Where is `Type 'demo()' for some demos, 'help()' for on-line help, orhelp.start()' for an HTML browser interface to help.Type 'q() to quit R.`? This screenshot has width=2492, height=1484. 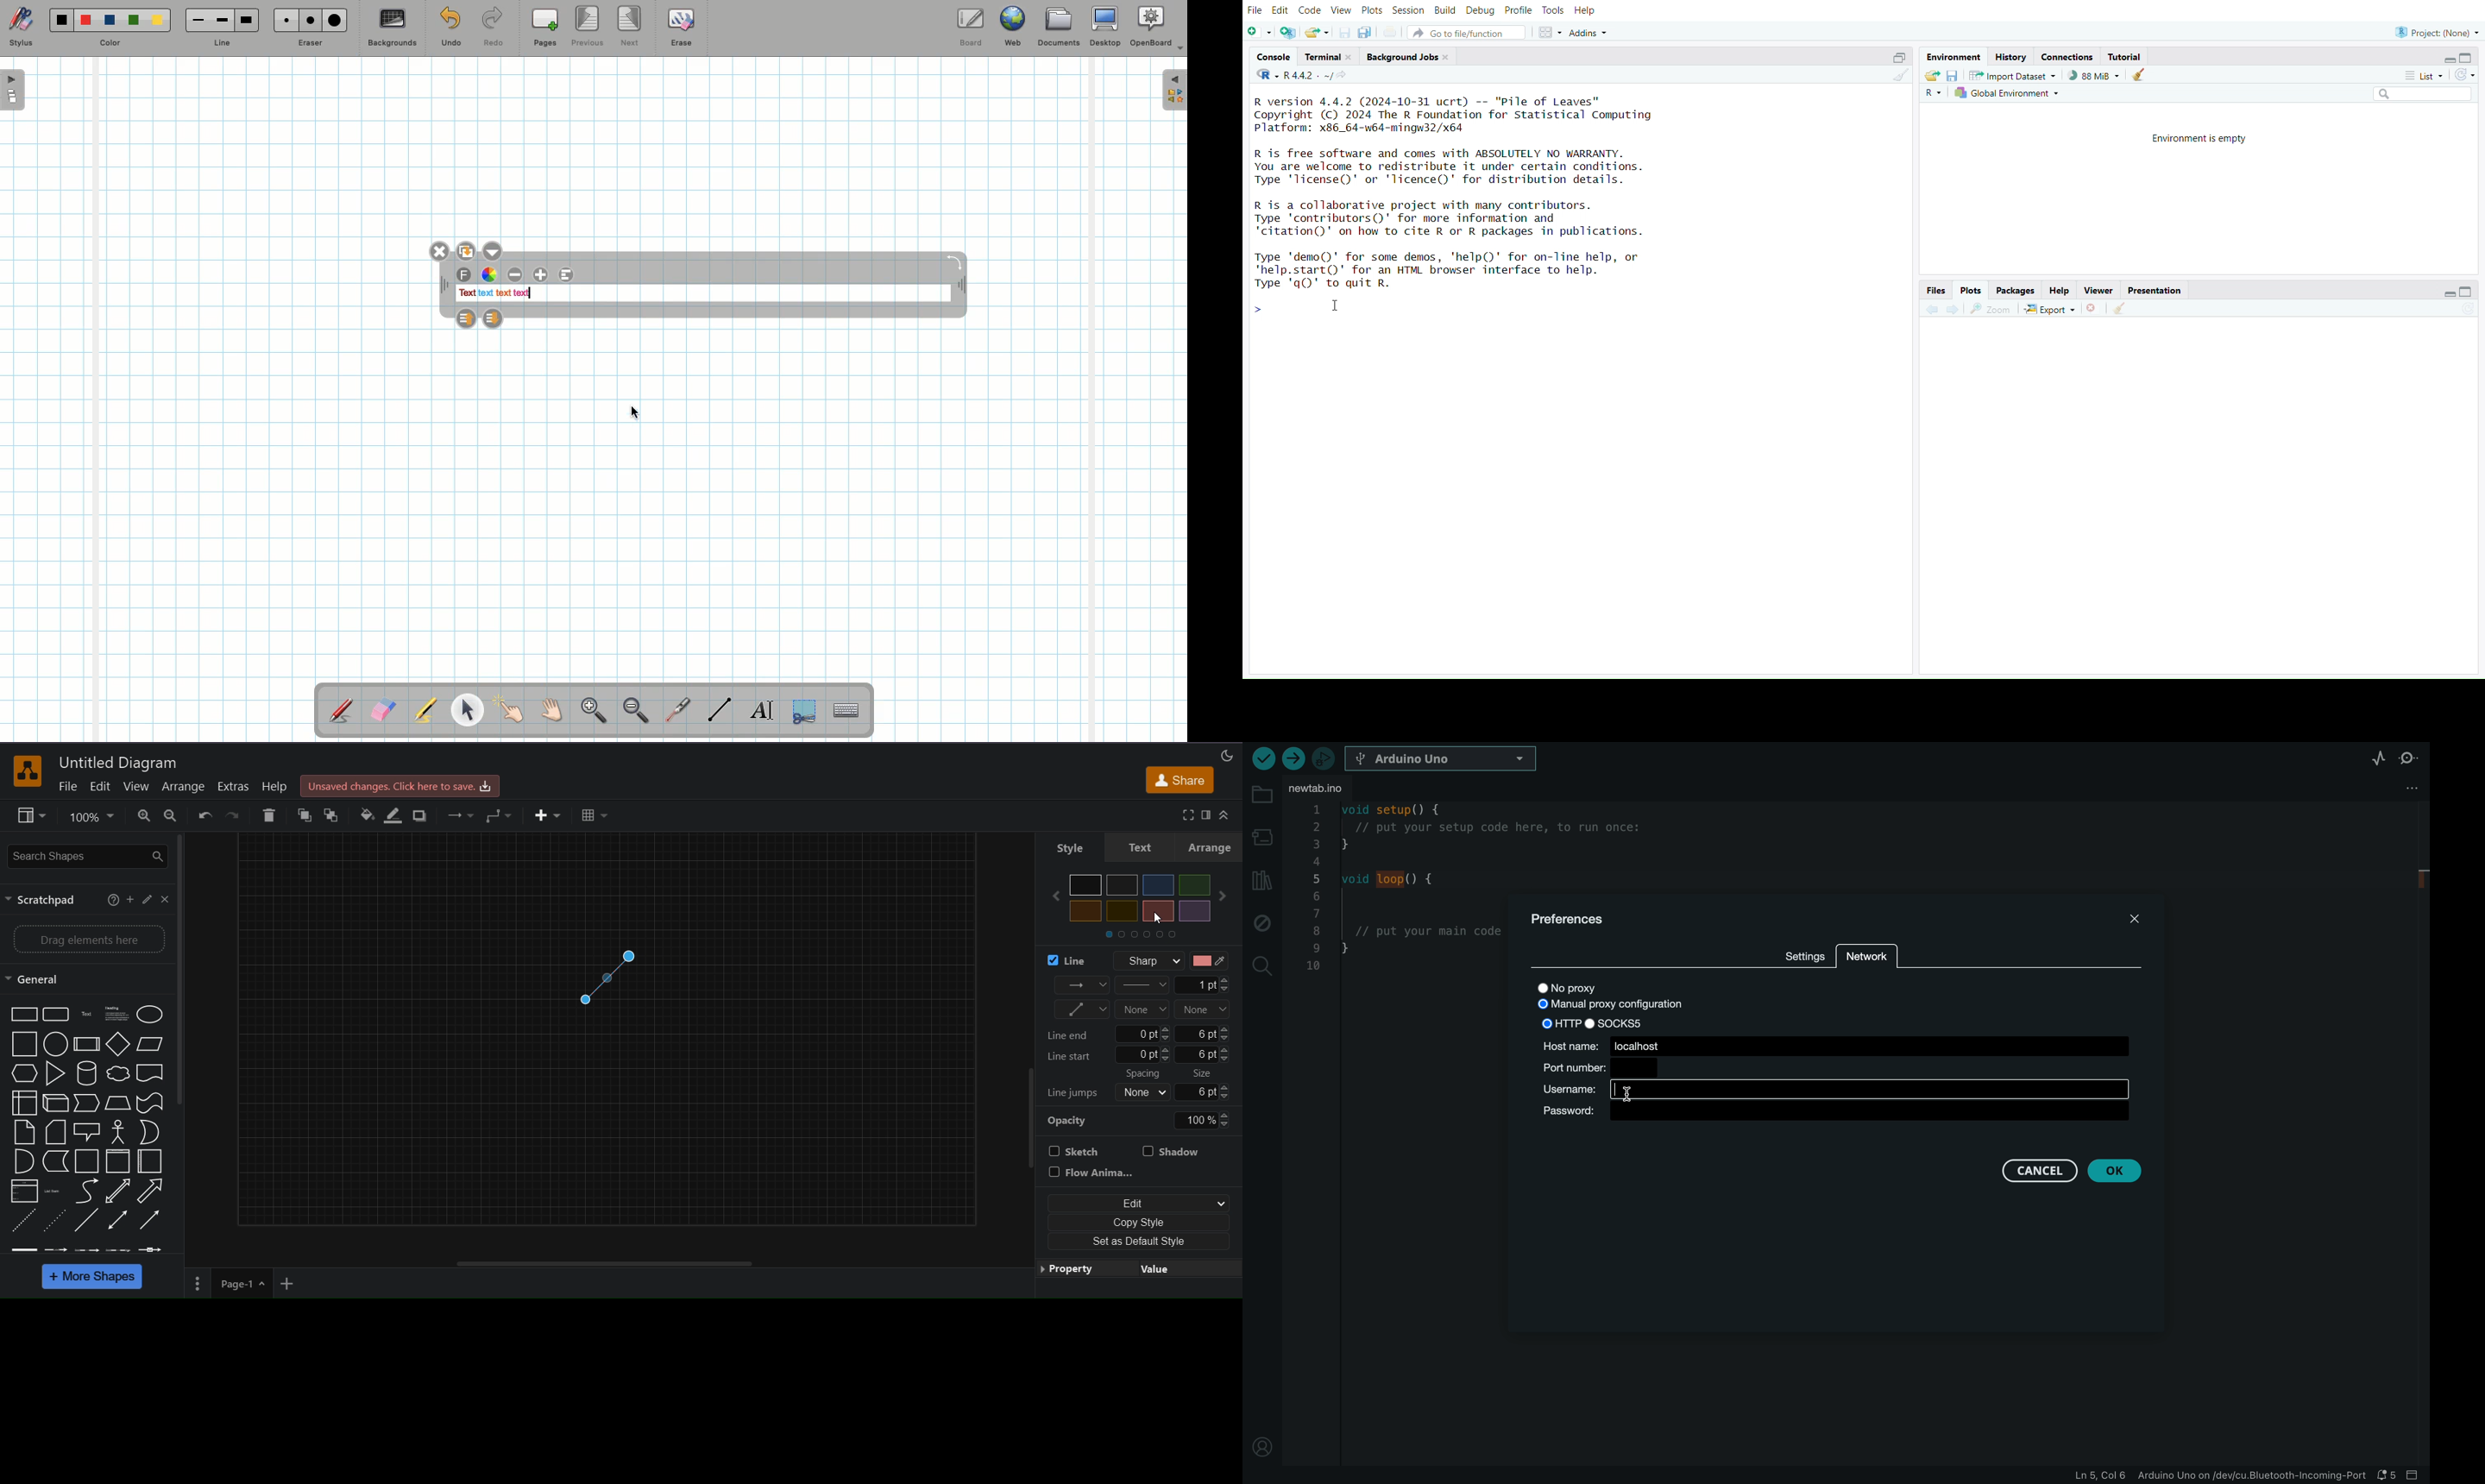 Type 'demo()' for some demos, 'help()' for on-line help, orhelp.start()' for an HTML browser interface to help.Type 'q() to quit R. is located at coordinates (1458, 271).